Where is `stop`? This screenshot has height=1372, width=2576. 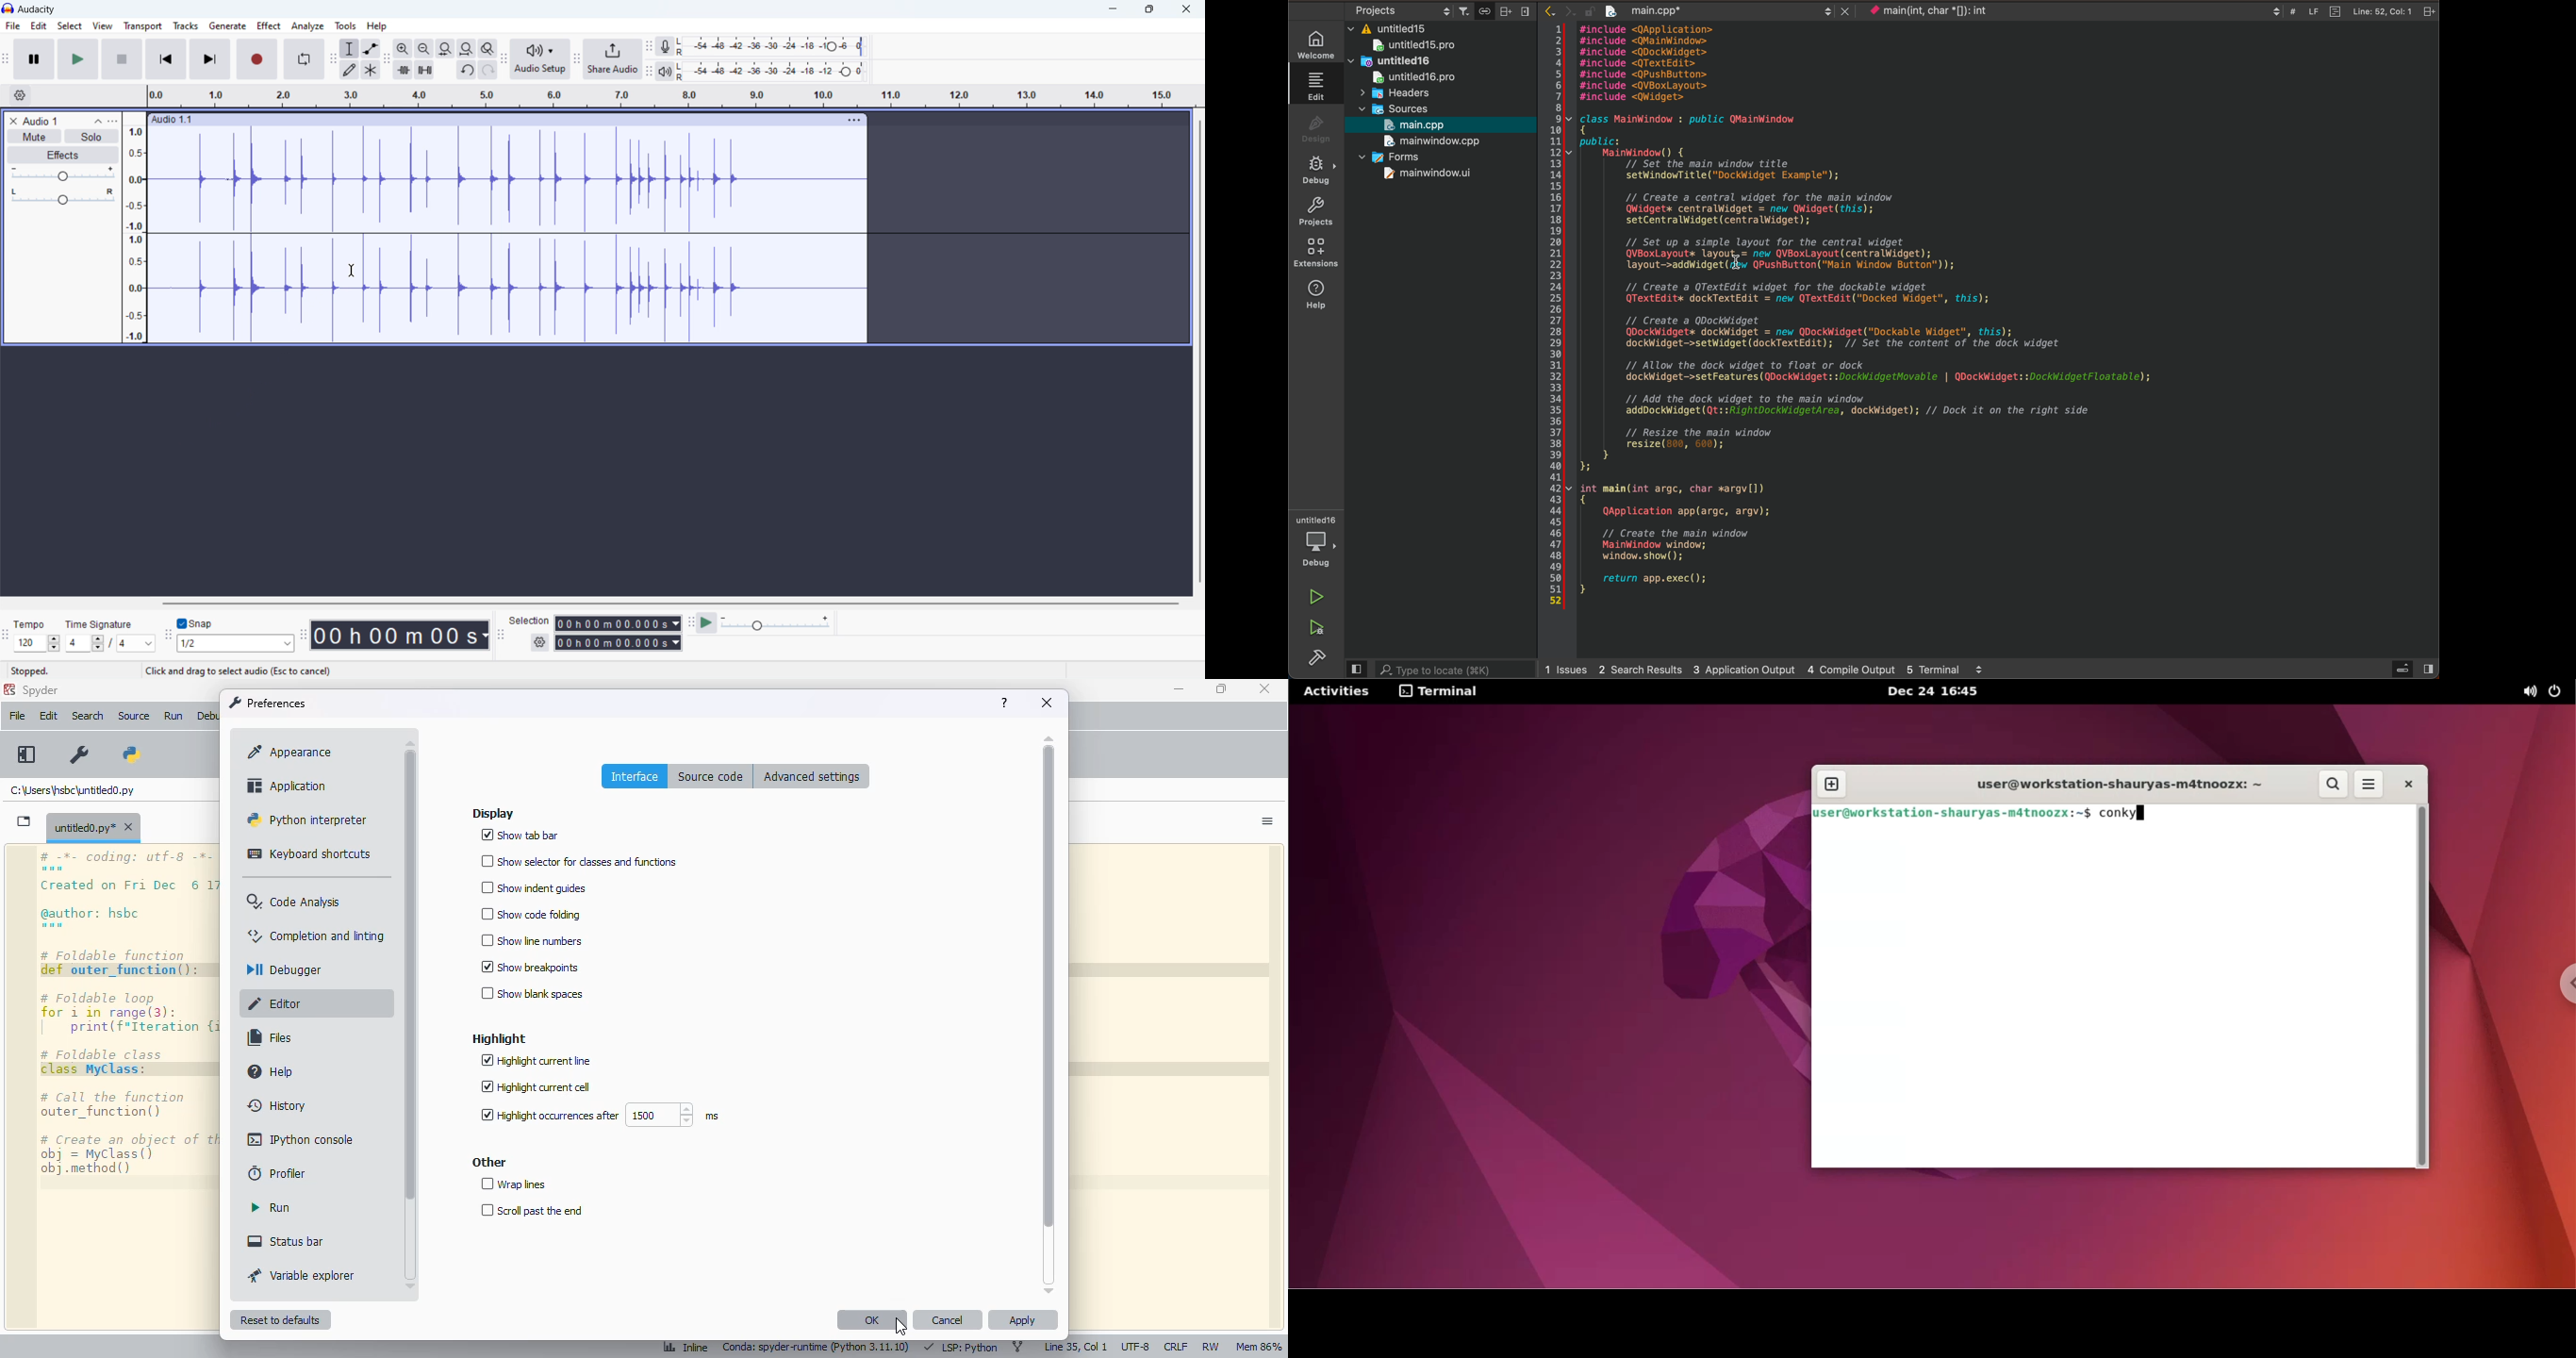 stop is located at coordinates (123, 59).